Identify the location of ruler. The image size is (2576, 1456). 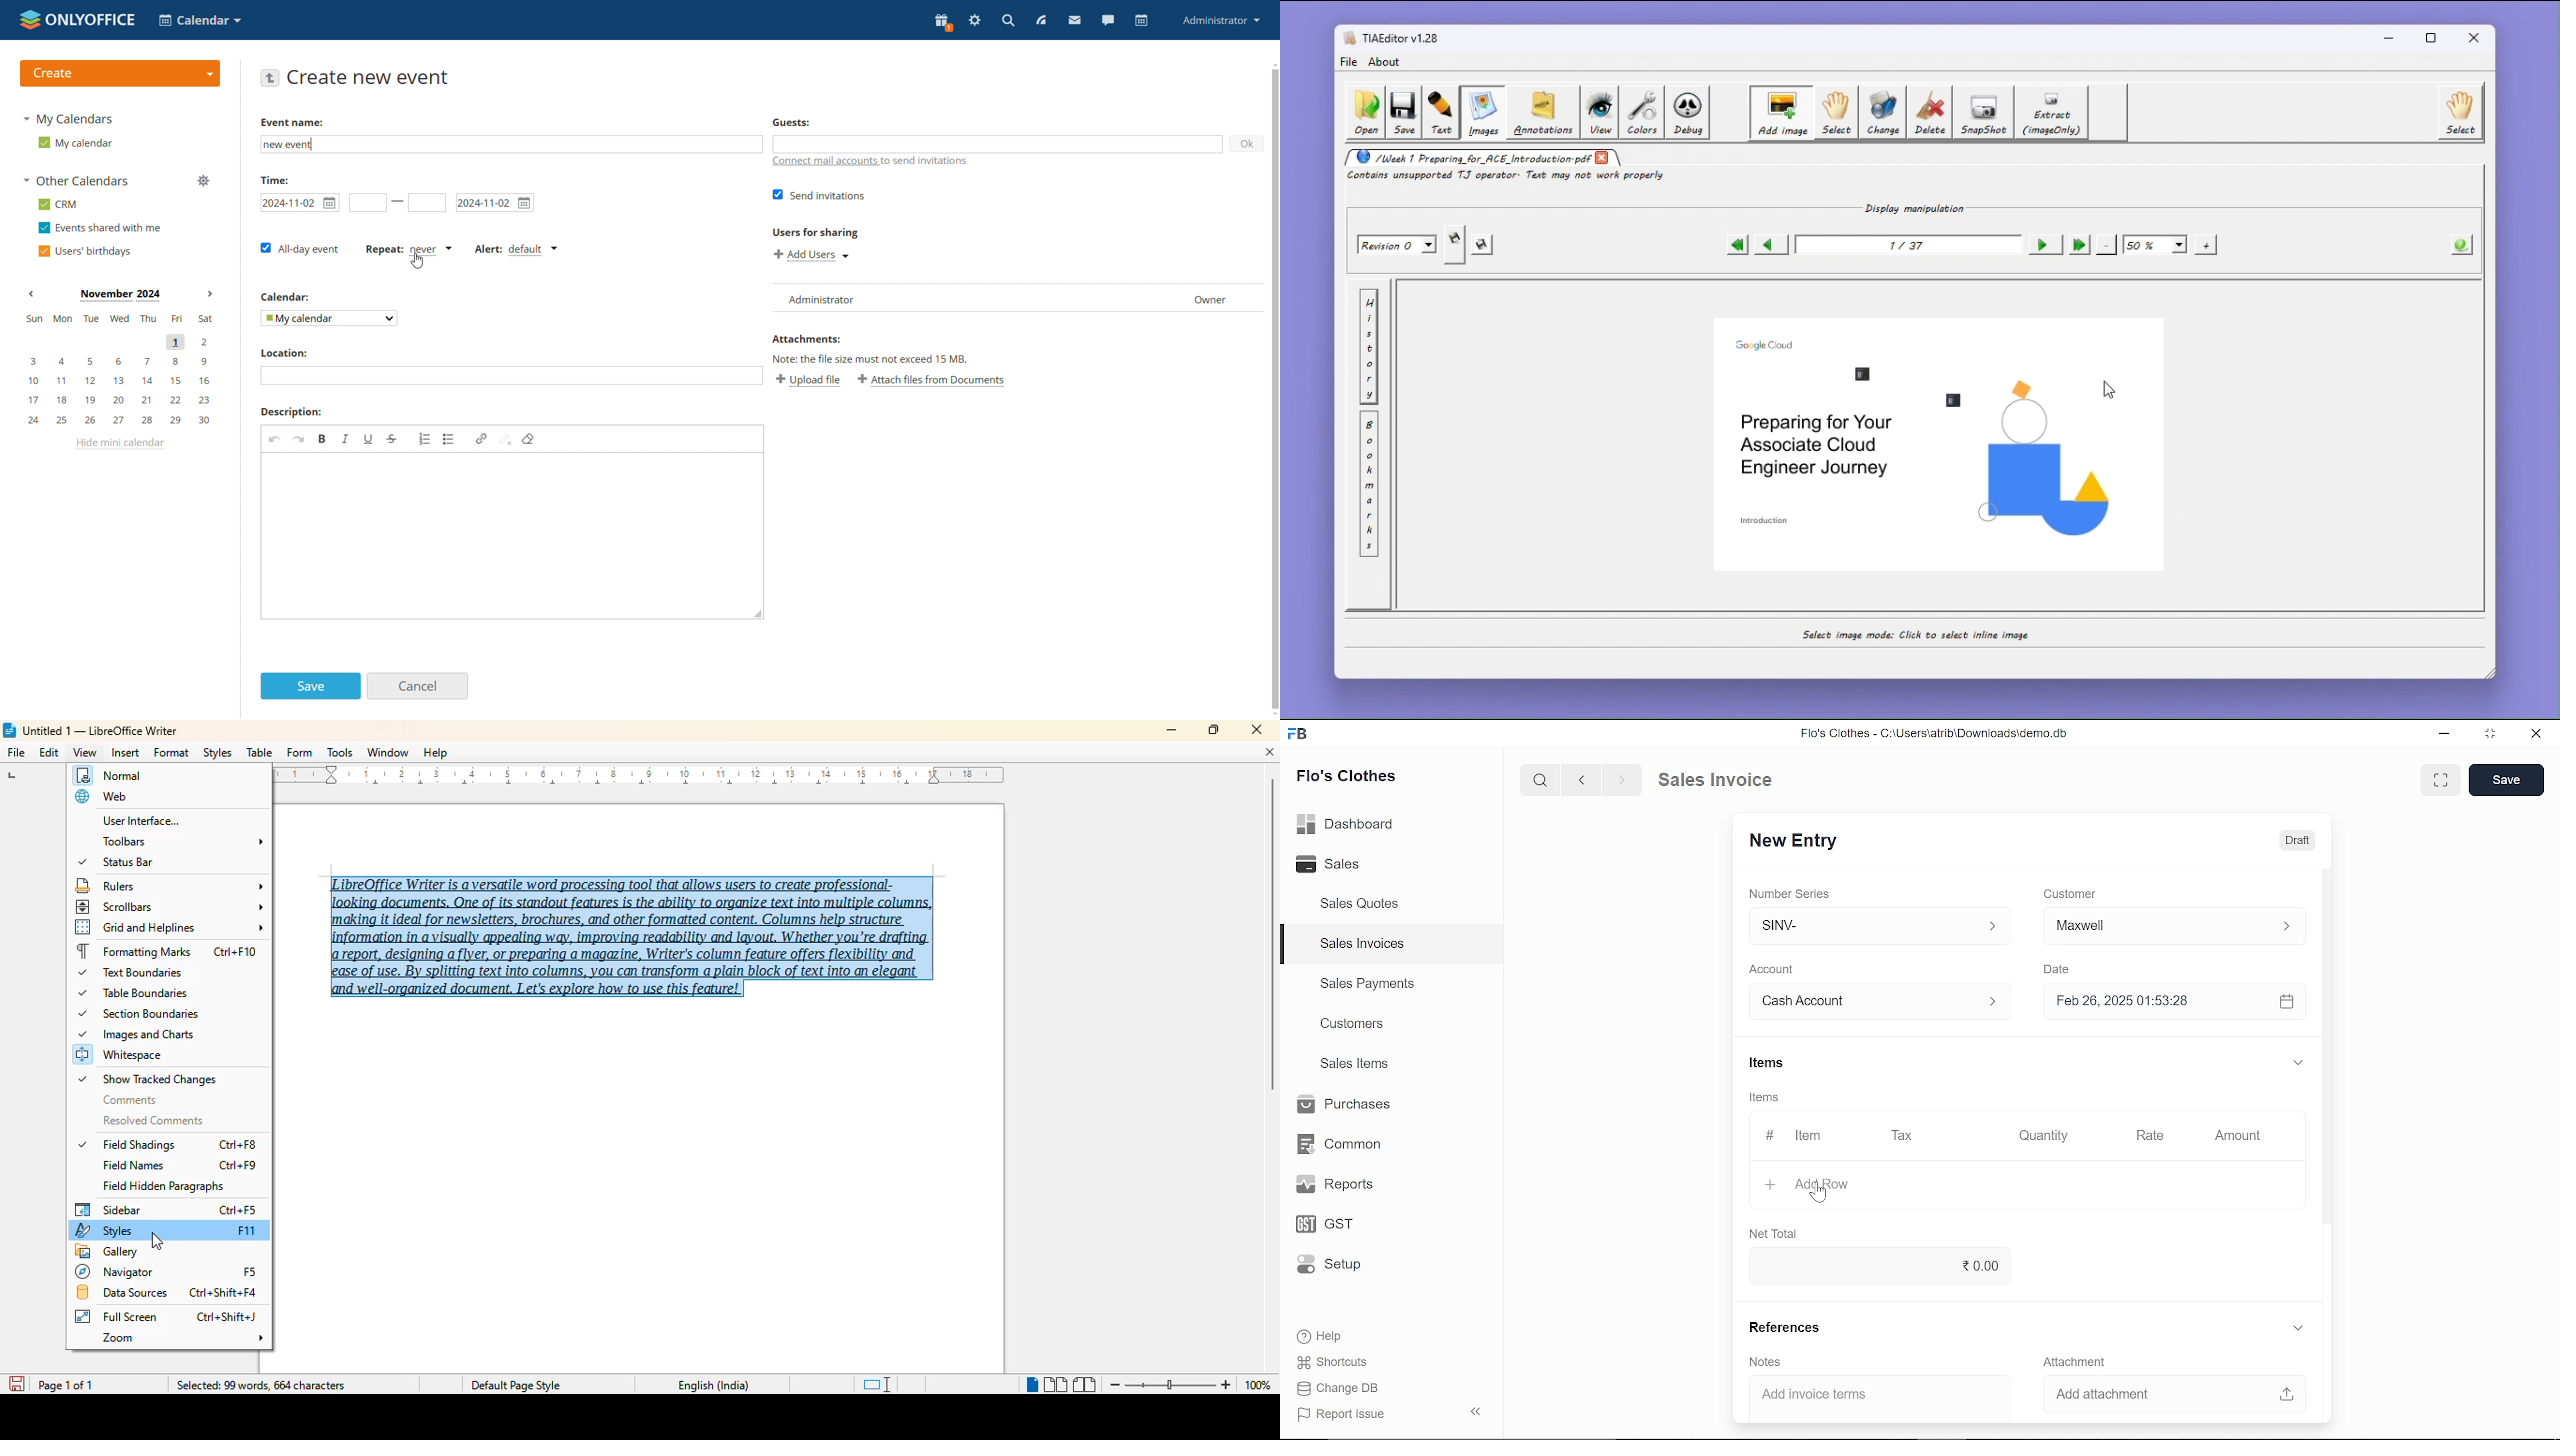
(642, 776).